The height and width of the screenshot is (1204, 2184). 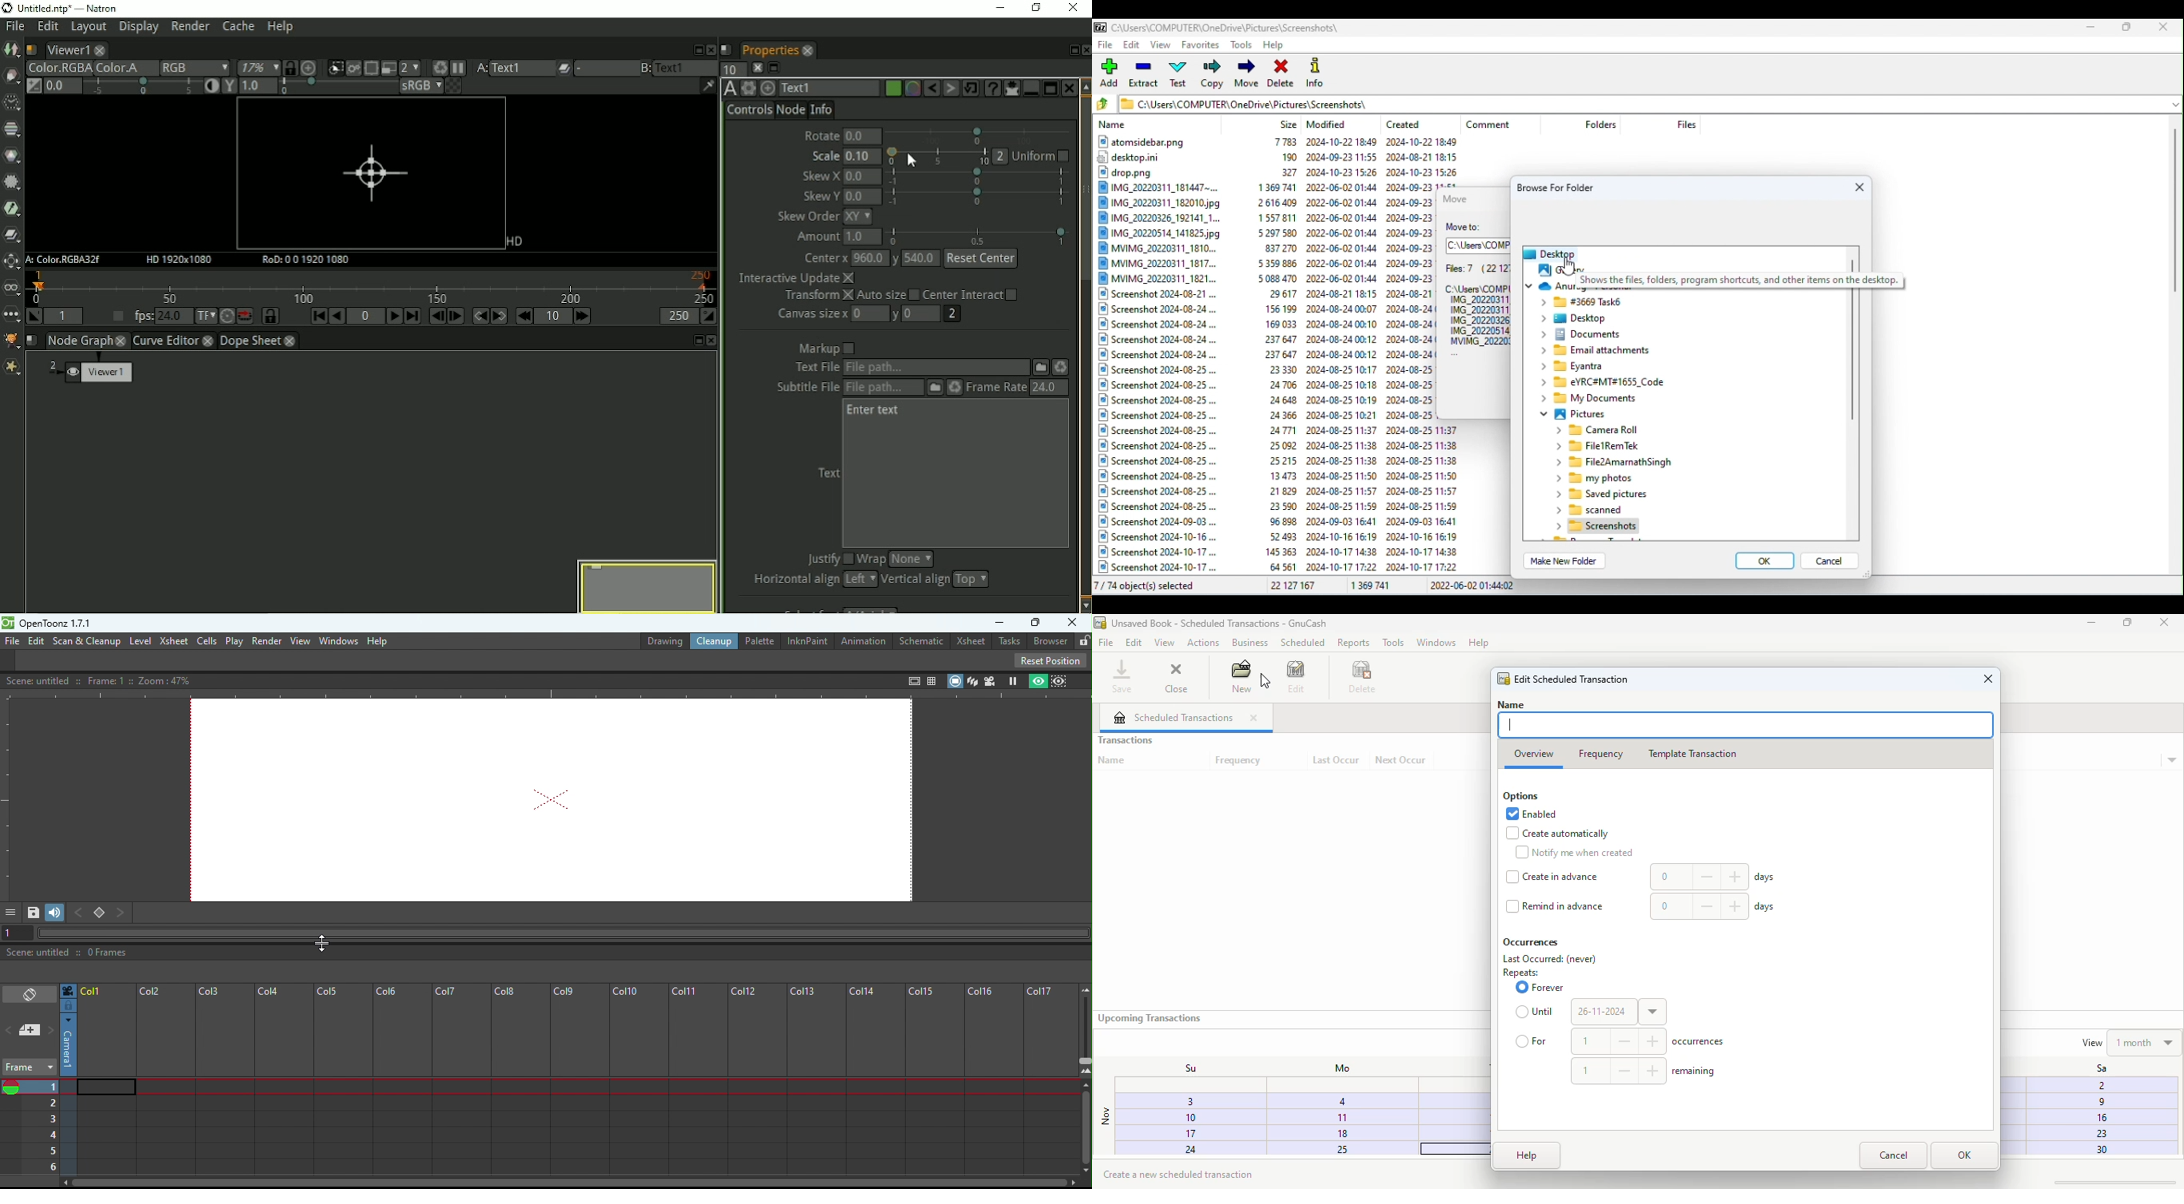 I want to click on Text, so click(x=827, y=473).